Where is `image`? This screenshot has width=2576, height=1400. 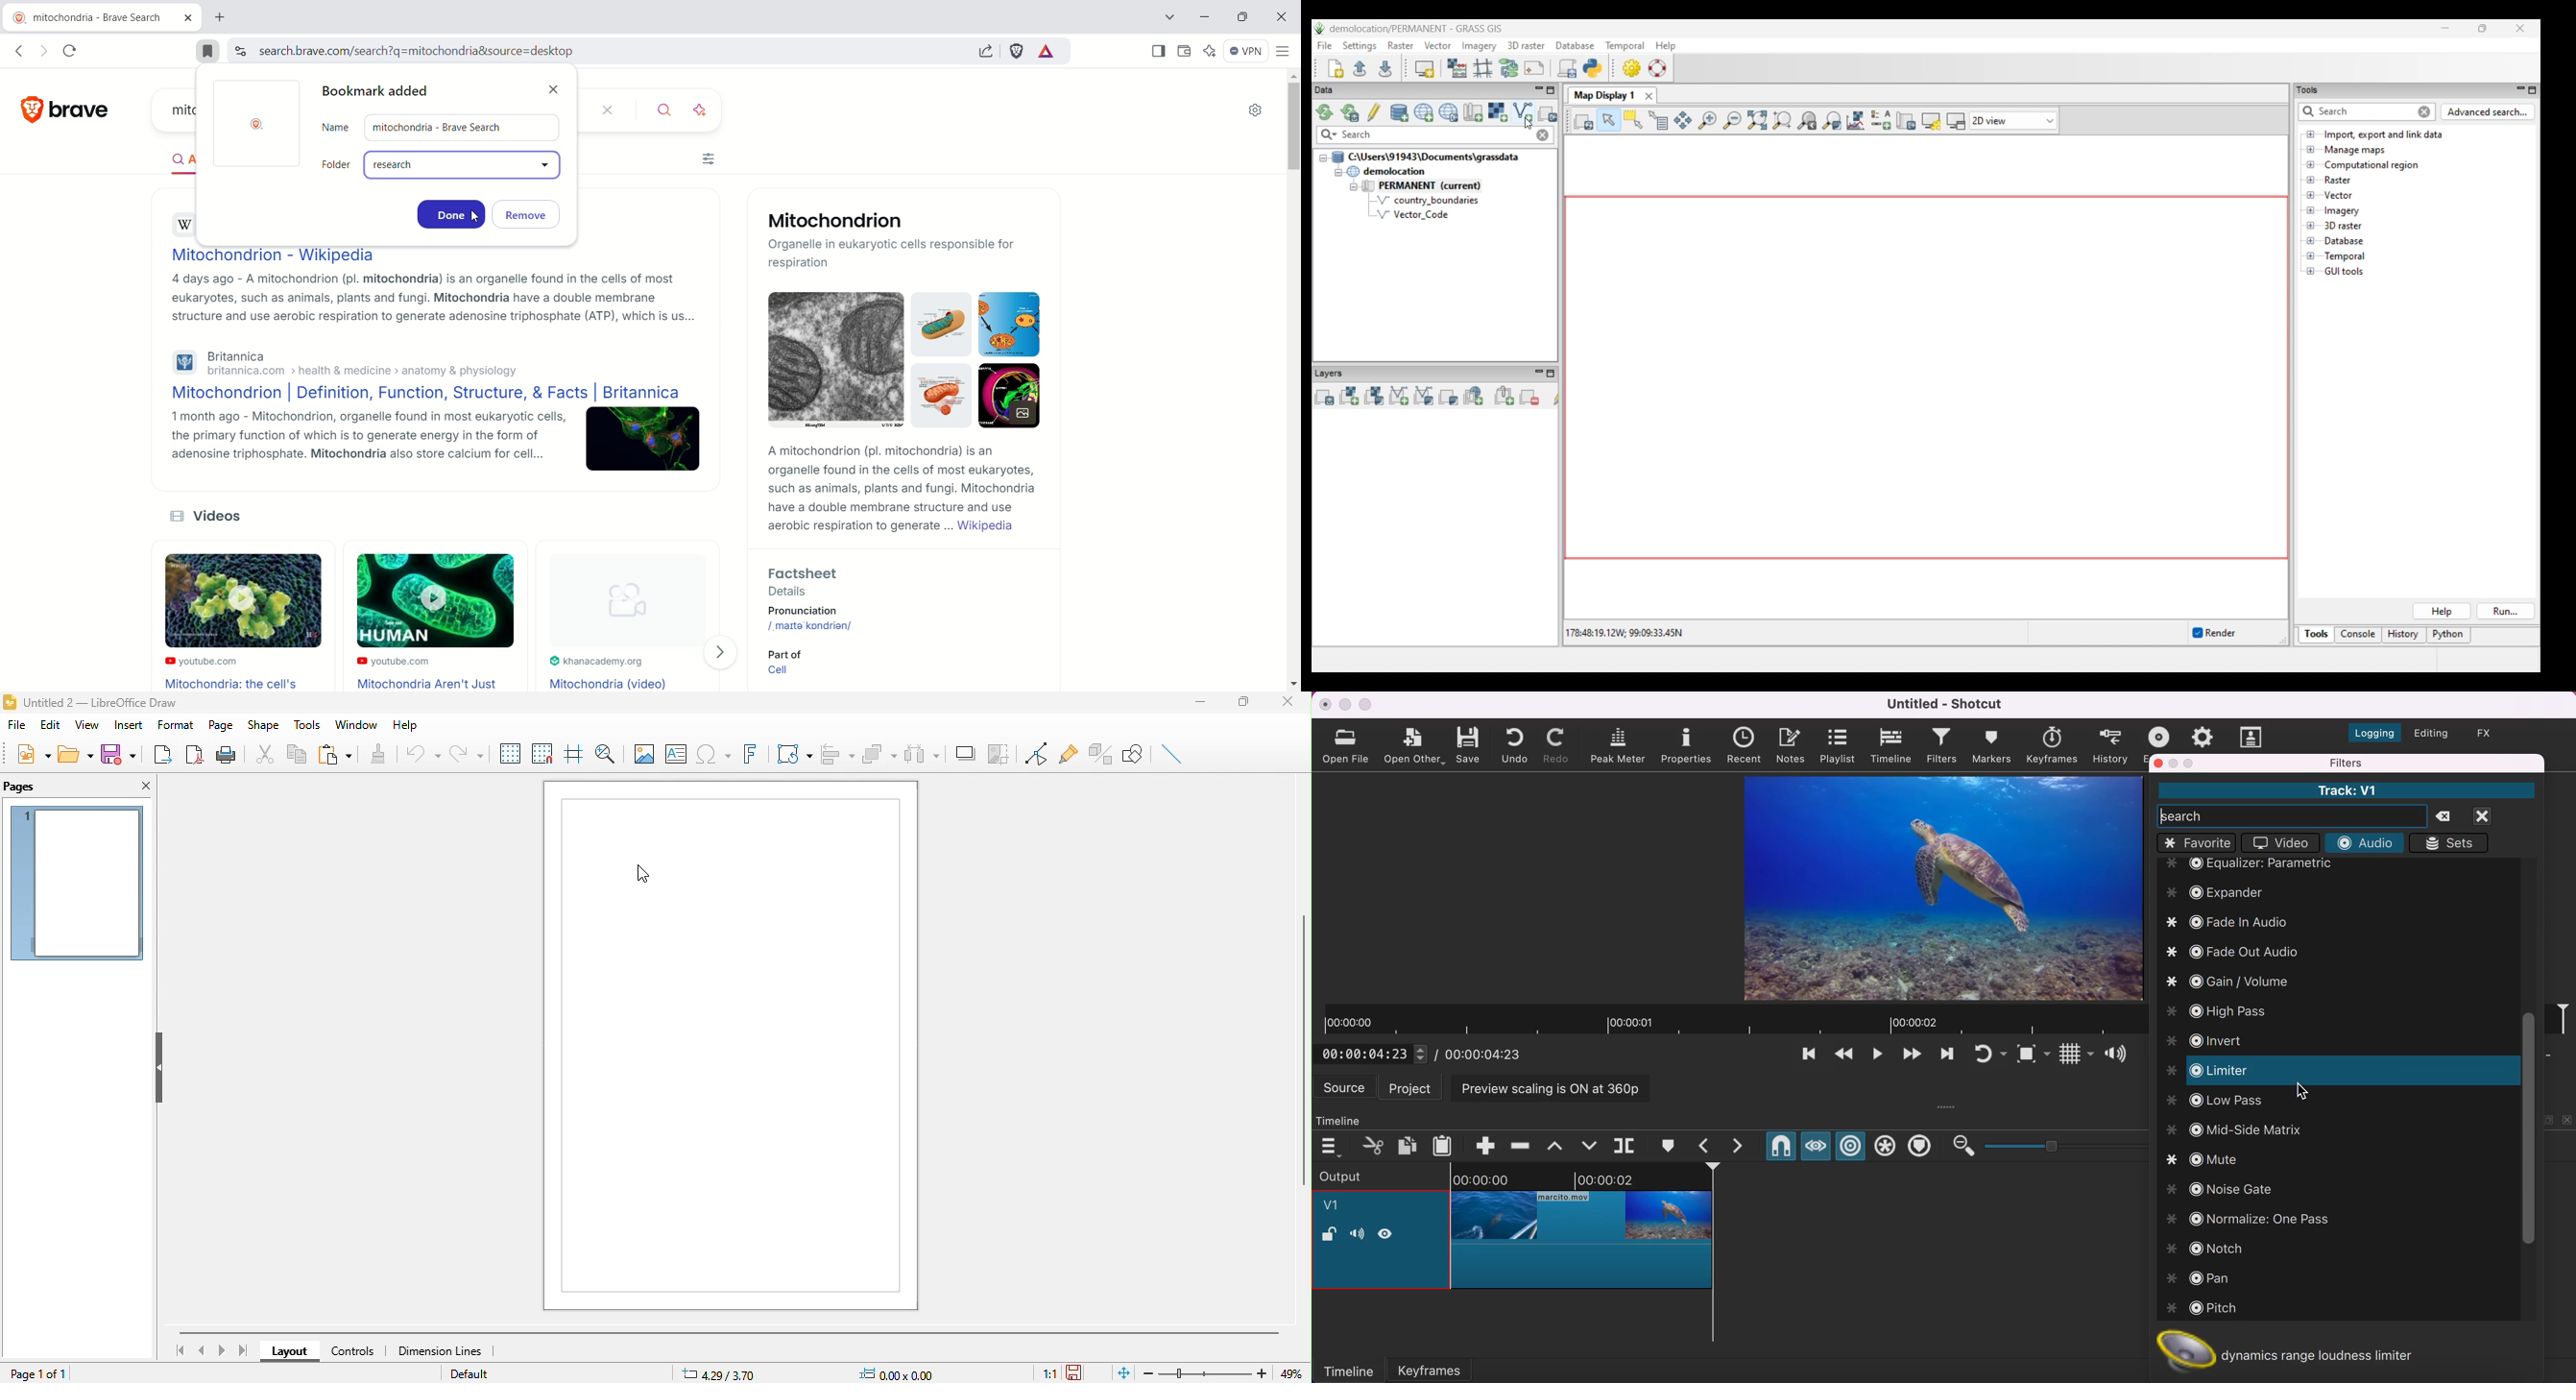
image is located at coordinates (640, 754).